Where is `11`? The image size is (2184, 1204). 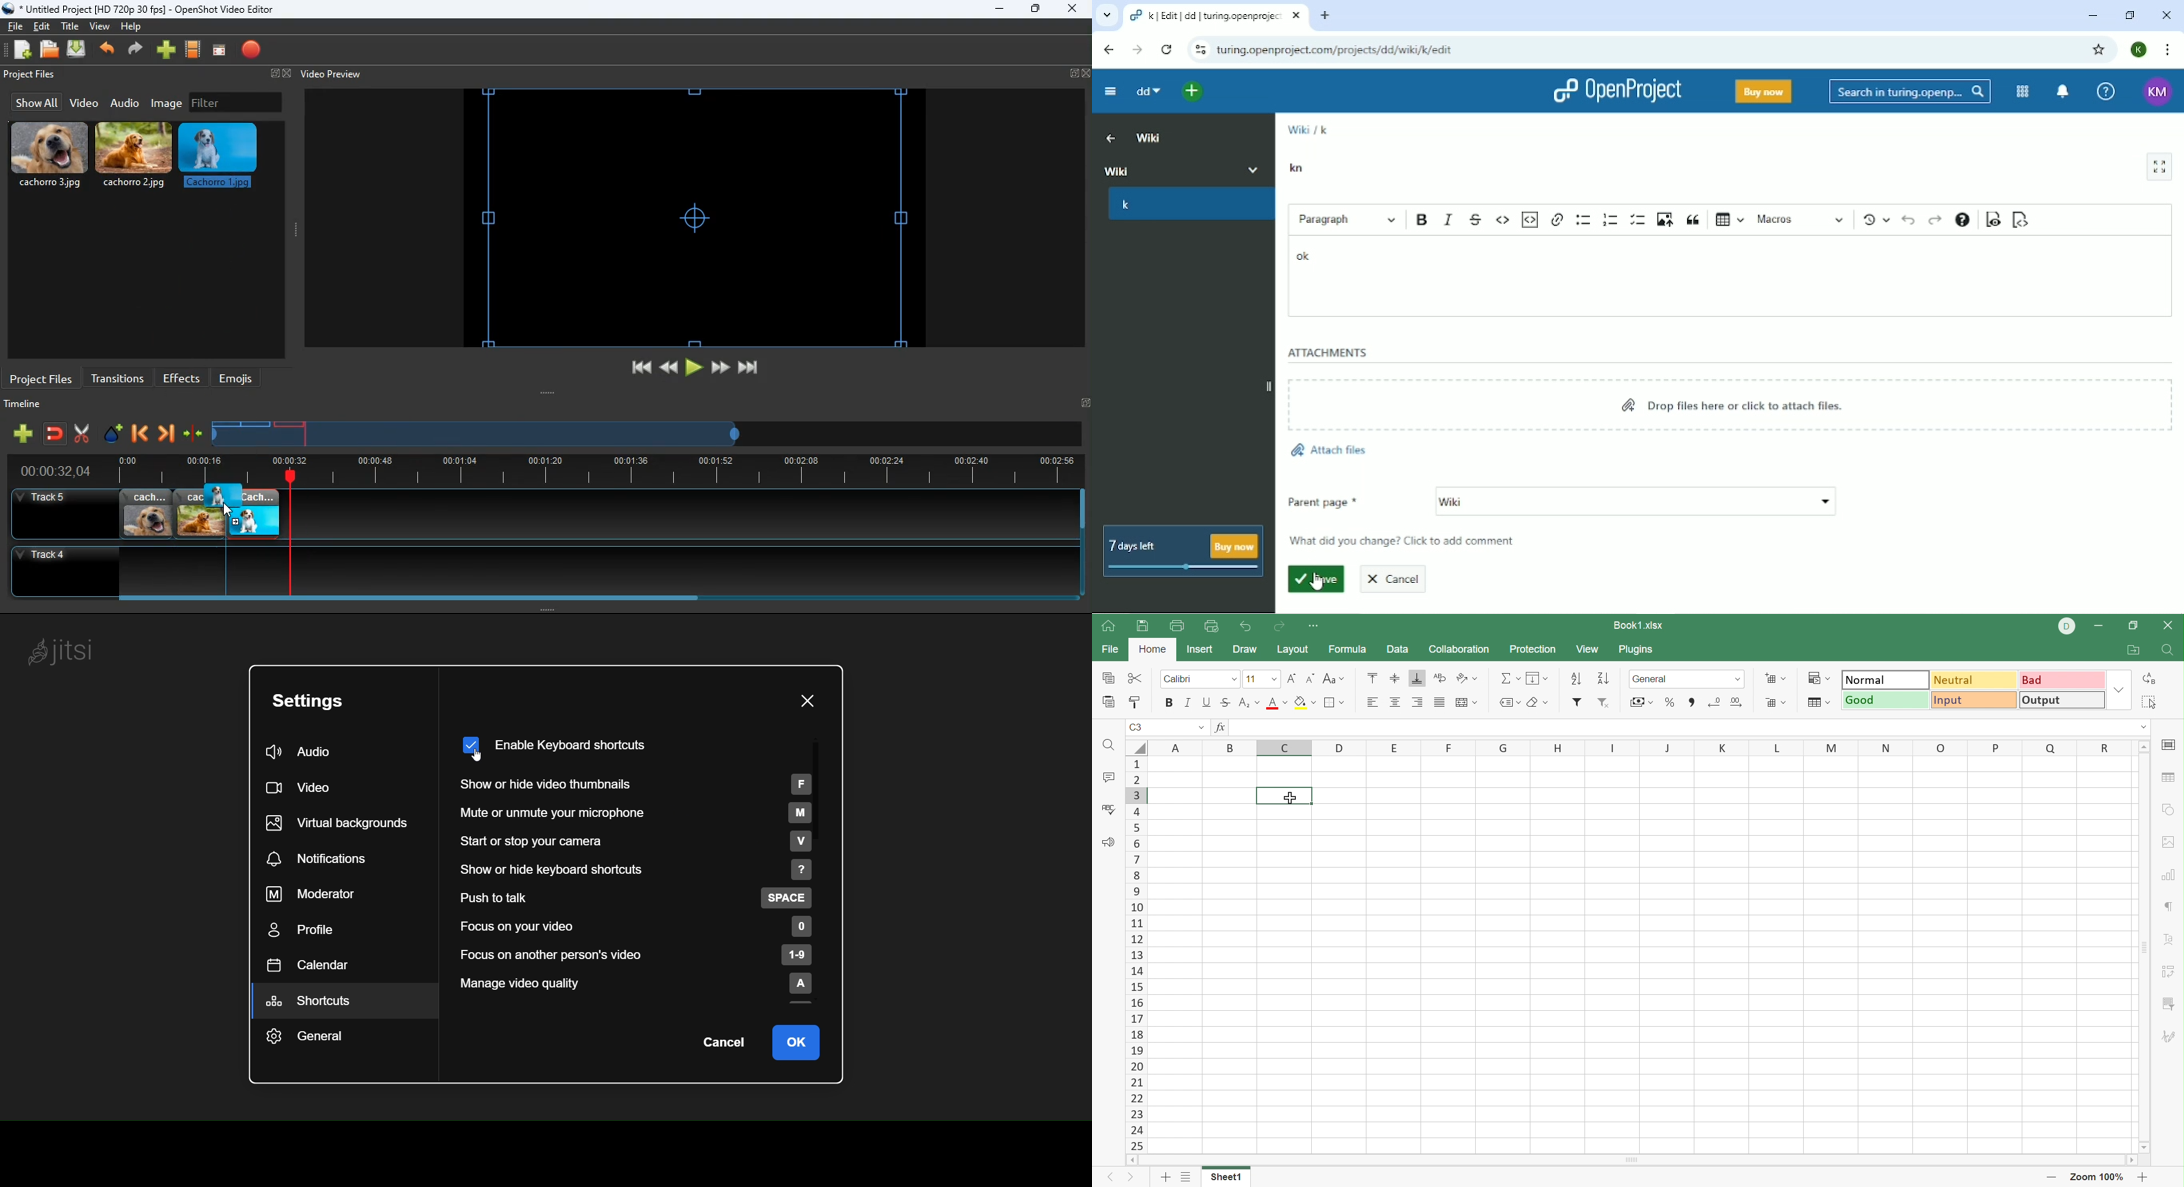
11 is located at coordinates (1249, 679).